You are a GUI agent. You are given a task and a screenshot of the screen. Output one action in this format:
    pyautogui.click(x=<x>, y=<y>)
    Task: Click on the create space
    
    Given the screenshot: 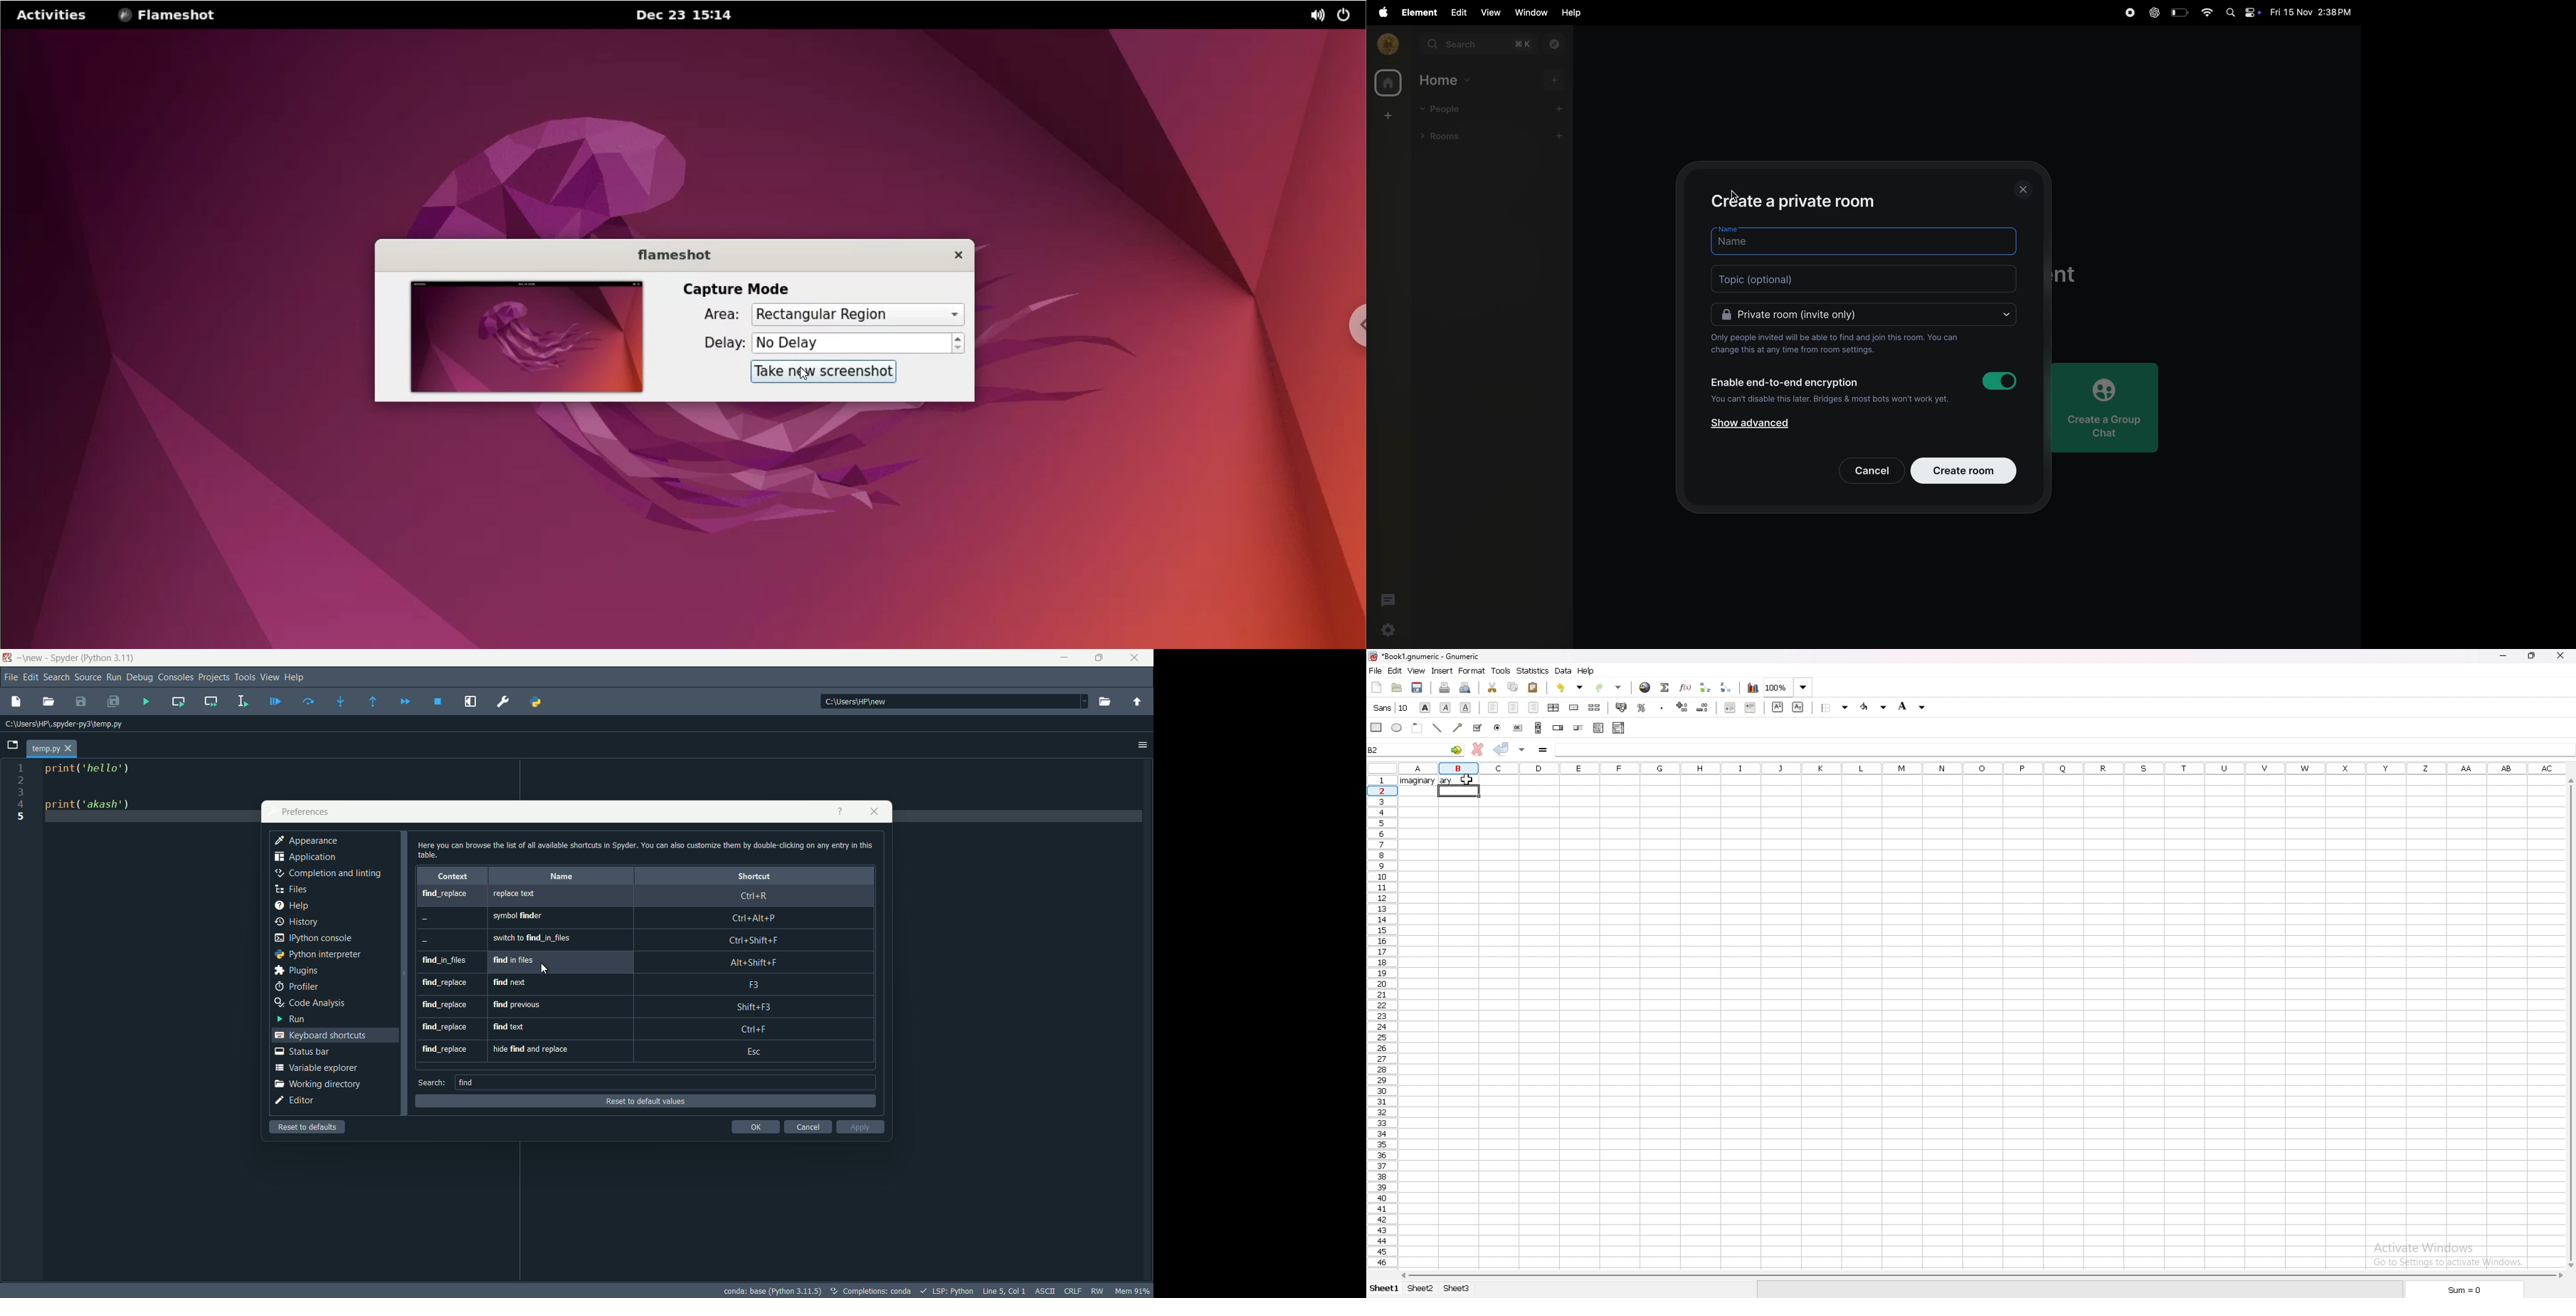 What is the action you would take?
    pyautogui.click(x=1386, y=114)
    